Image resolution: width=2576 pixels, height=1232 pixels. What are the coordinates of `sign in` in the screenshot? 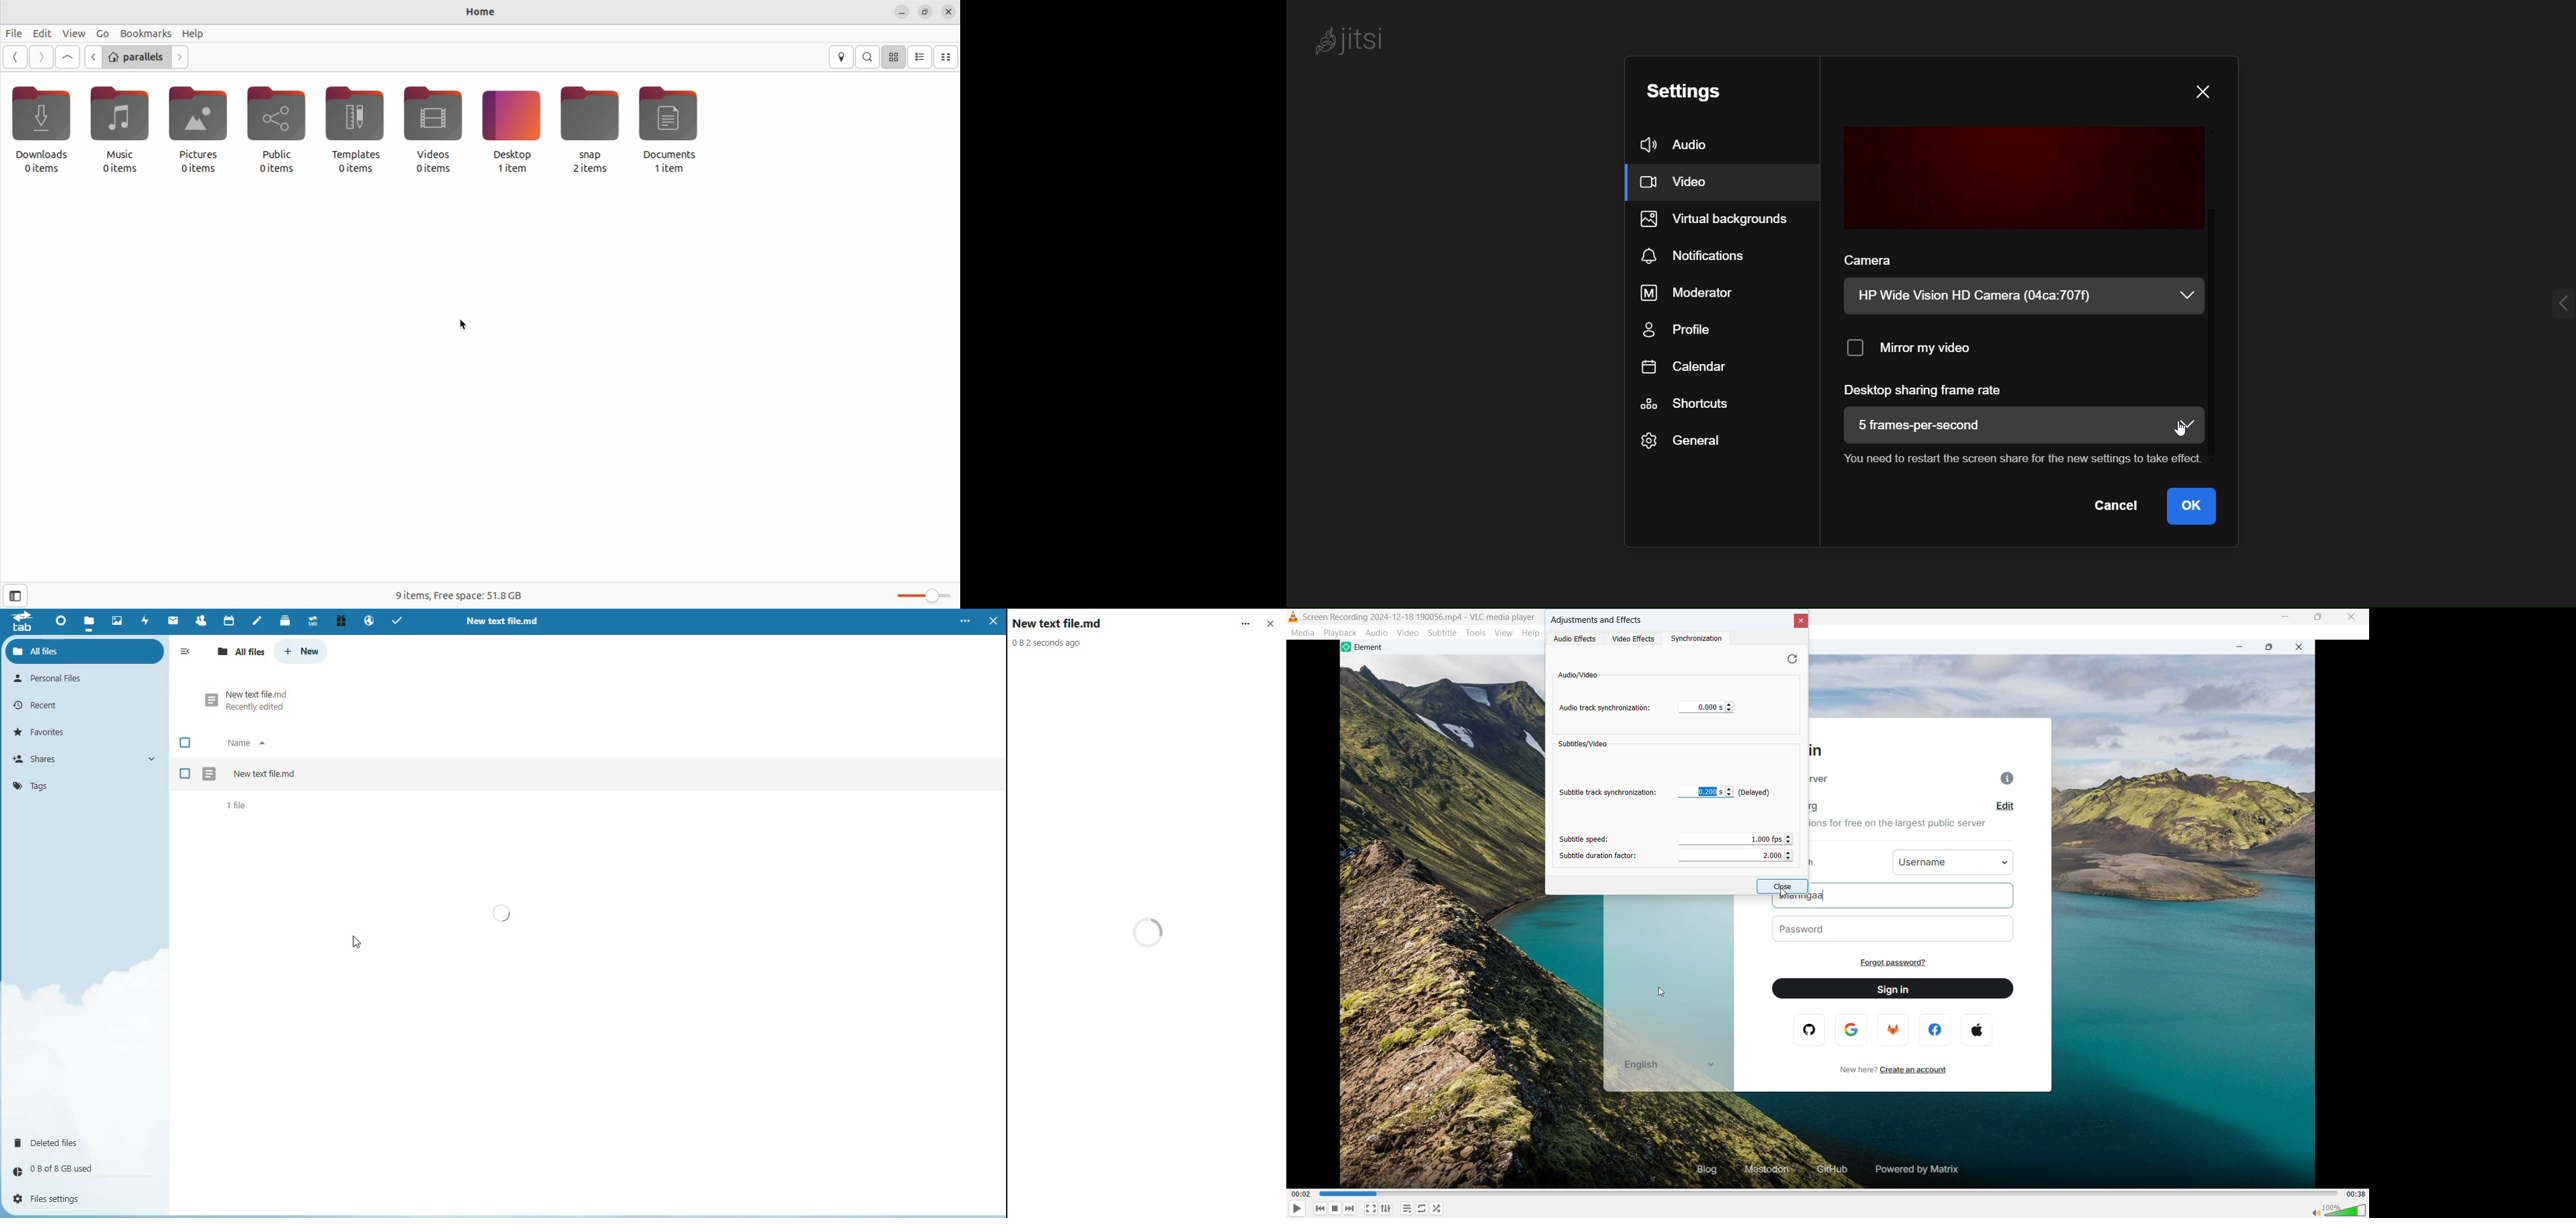 It's located at (1894, 988).